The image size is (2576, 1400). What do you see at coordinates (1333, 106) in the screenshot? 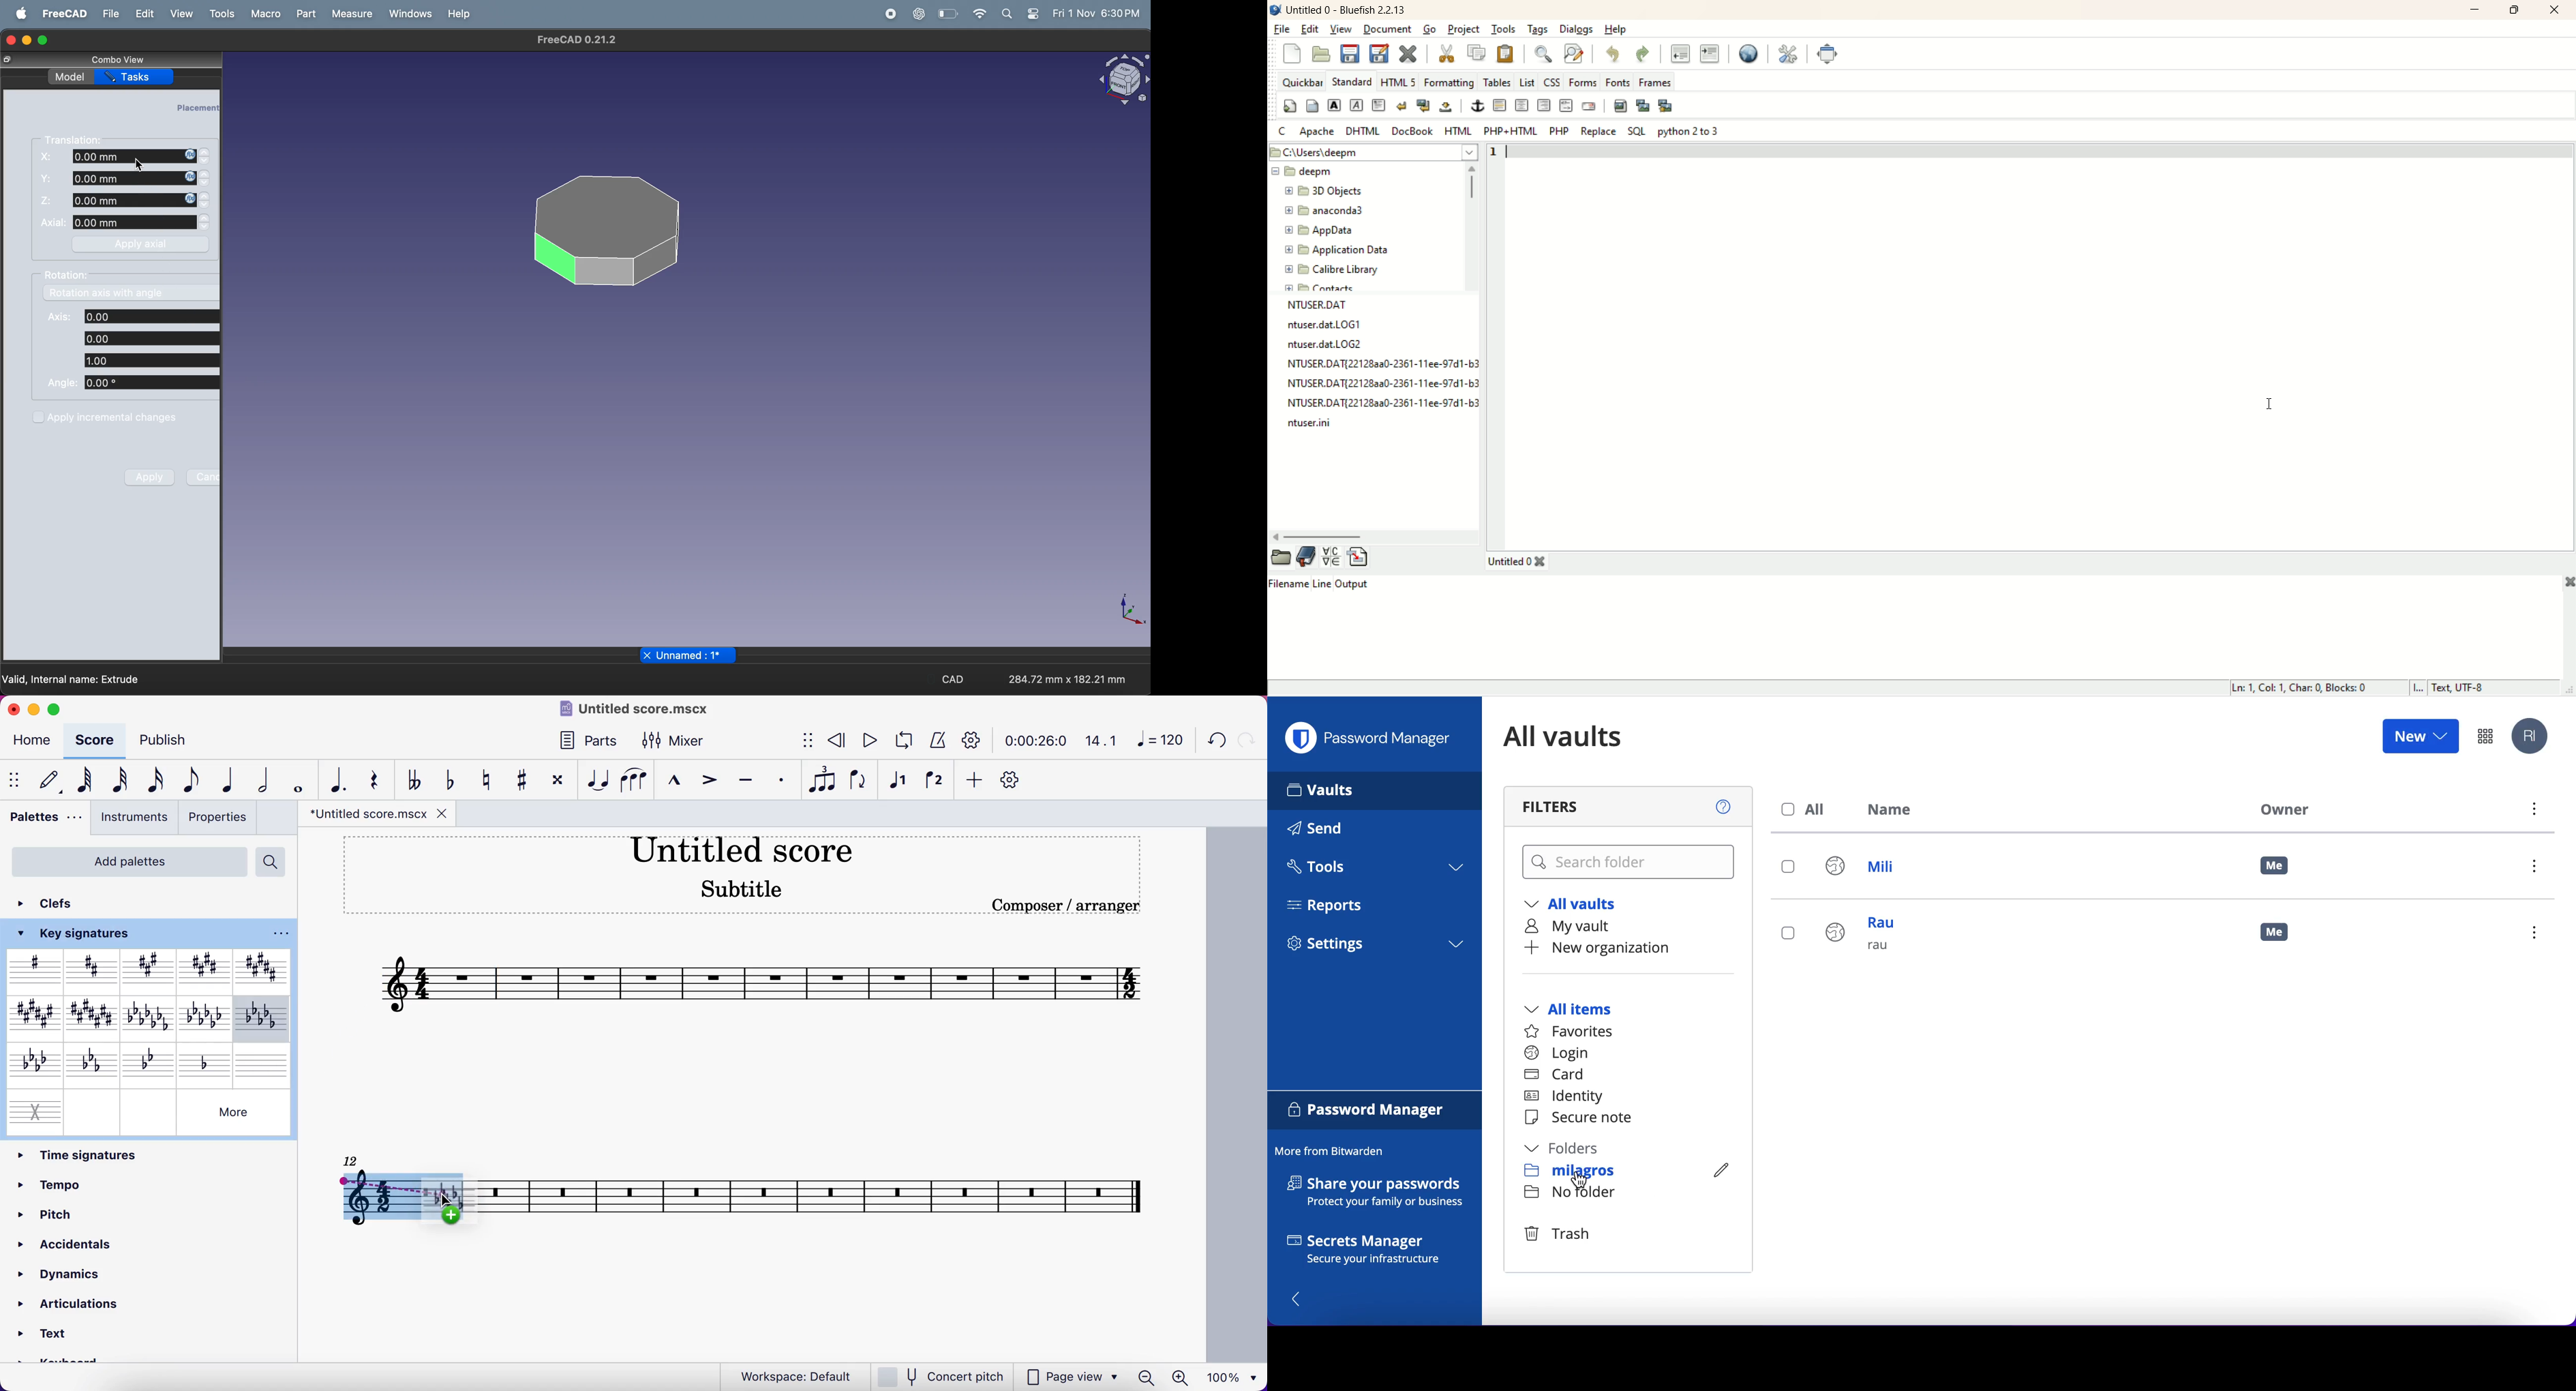
I see `strong` at bounding box center [1333, 106].